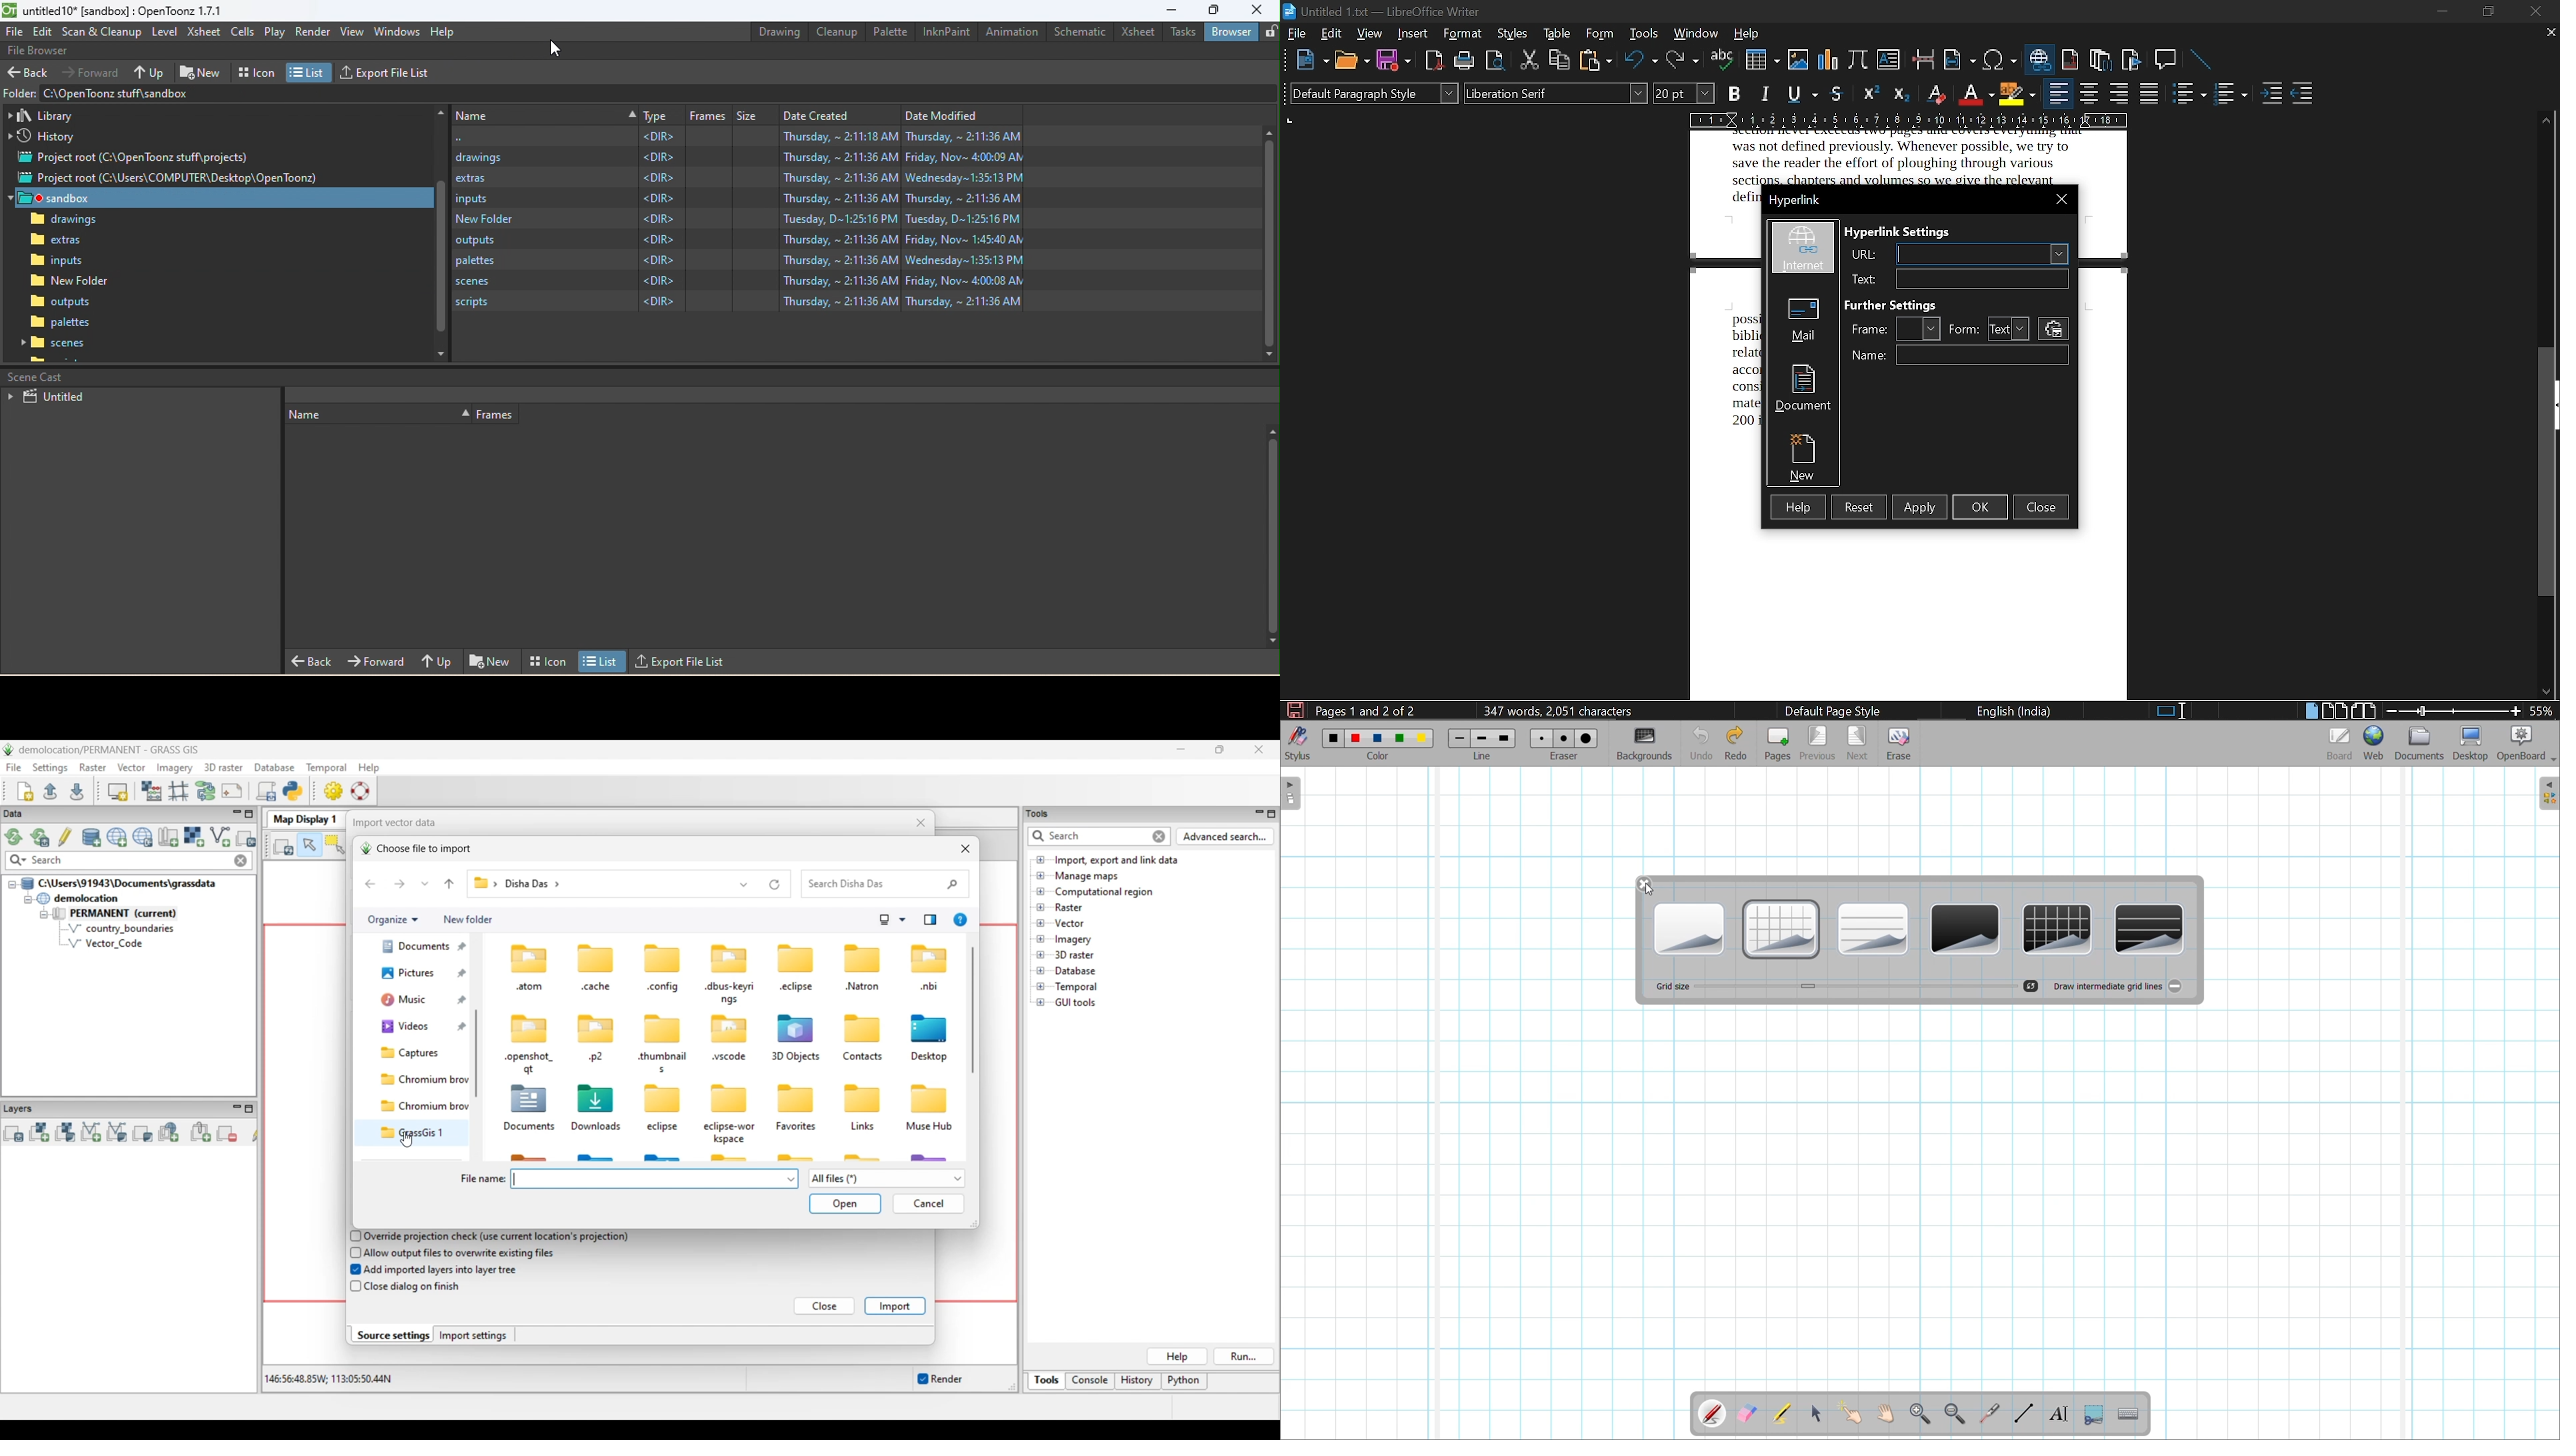 The image size is (2576, 1456). Describe the element at coordinates (1232, 29) in the screenshot. I see `Browser` at that location.